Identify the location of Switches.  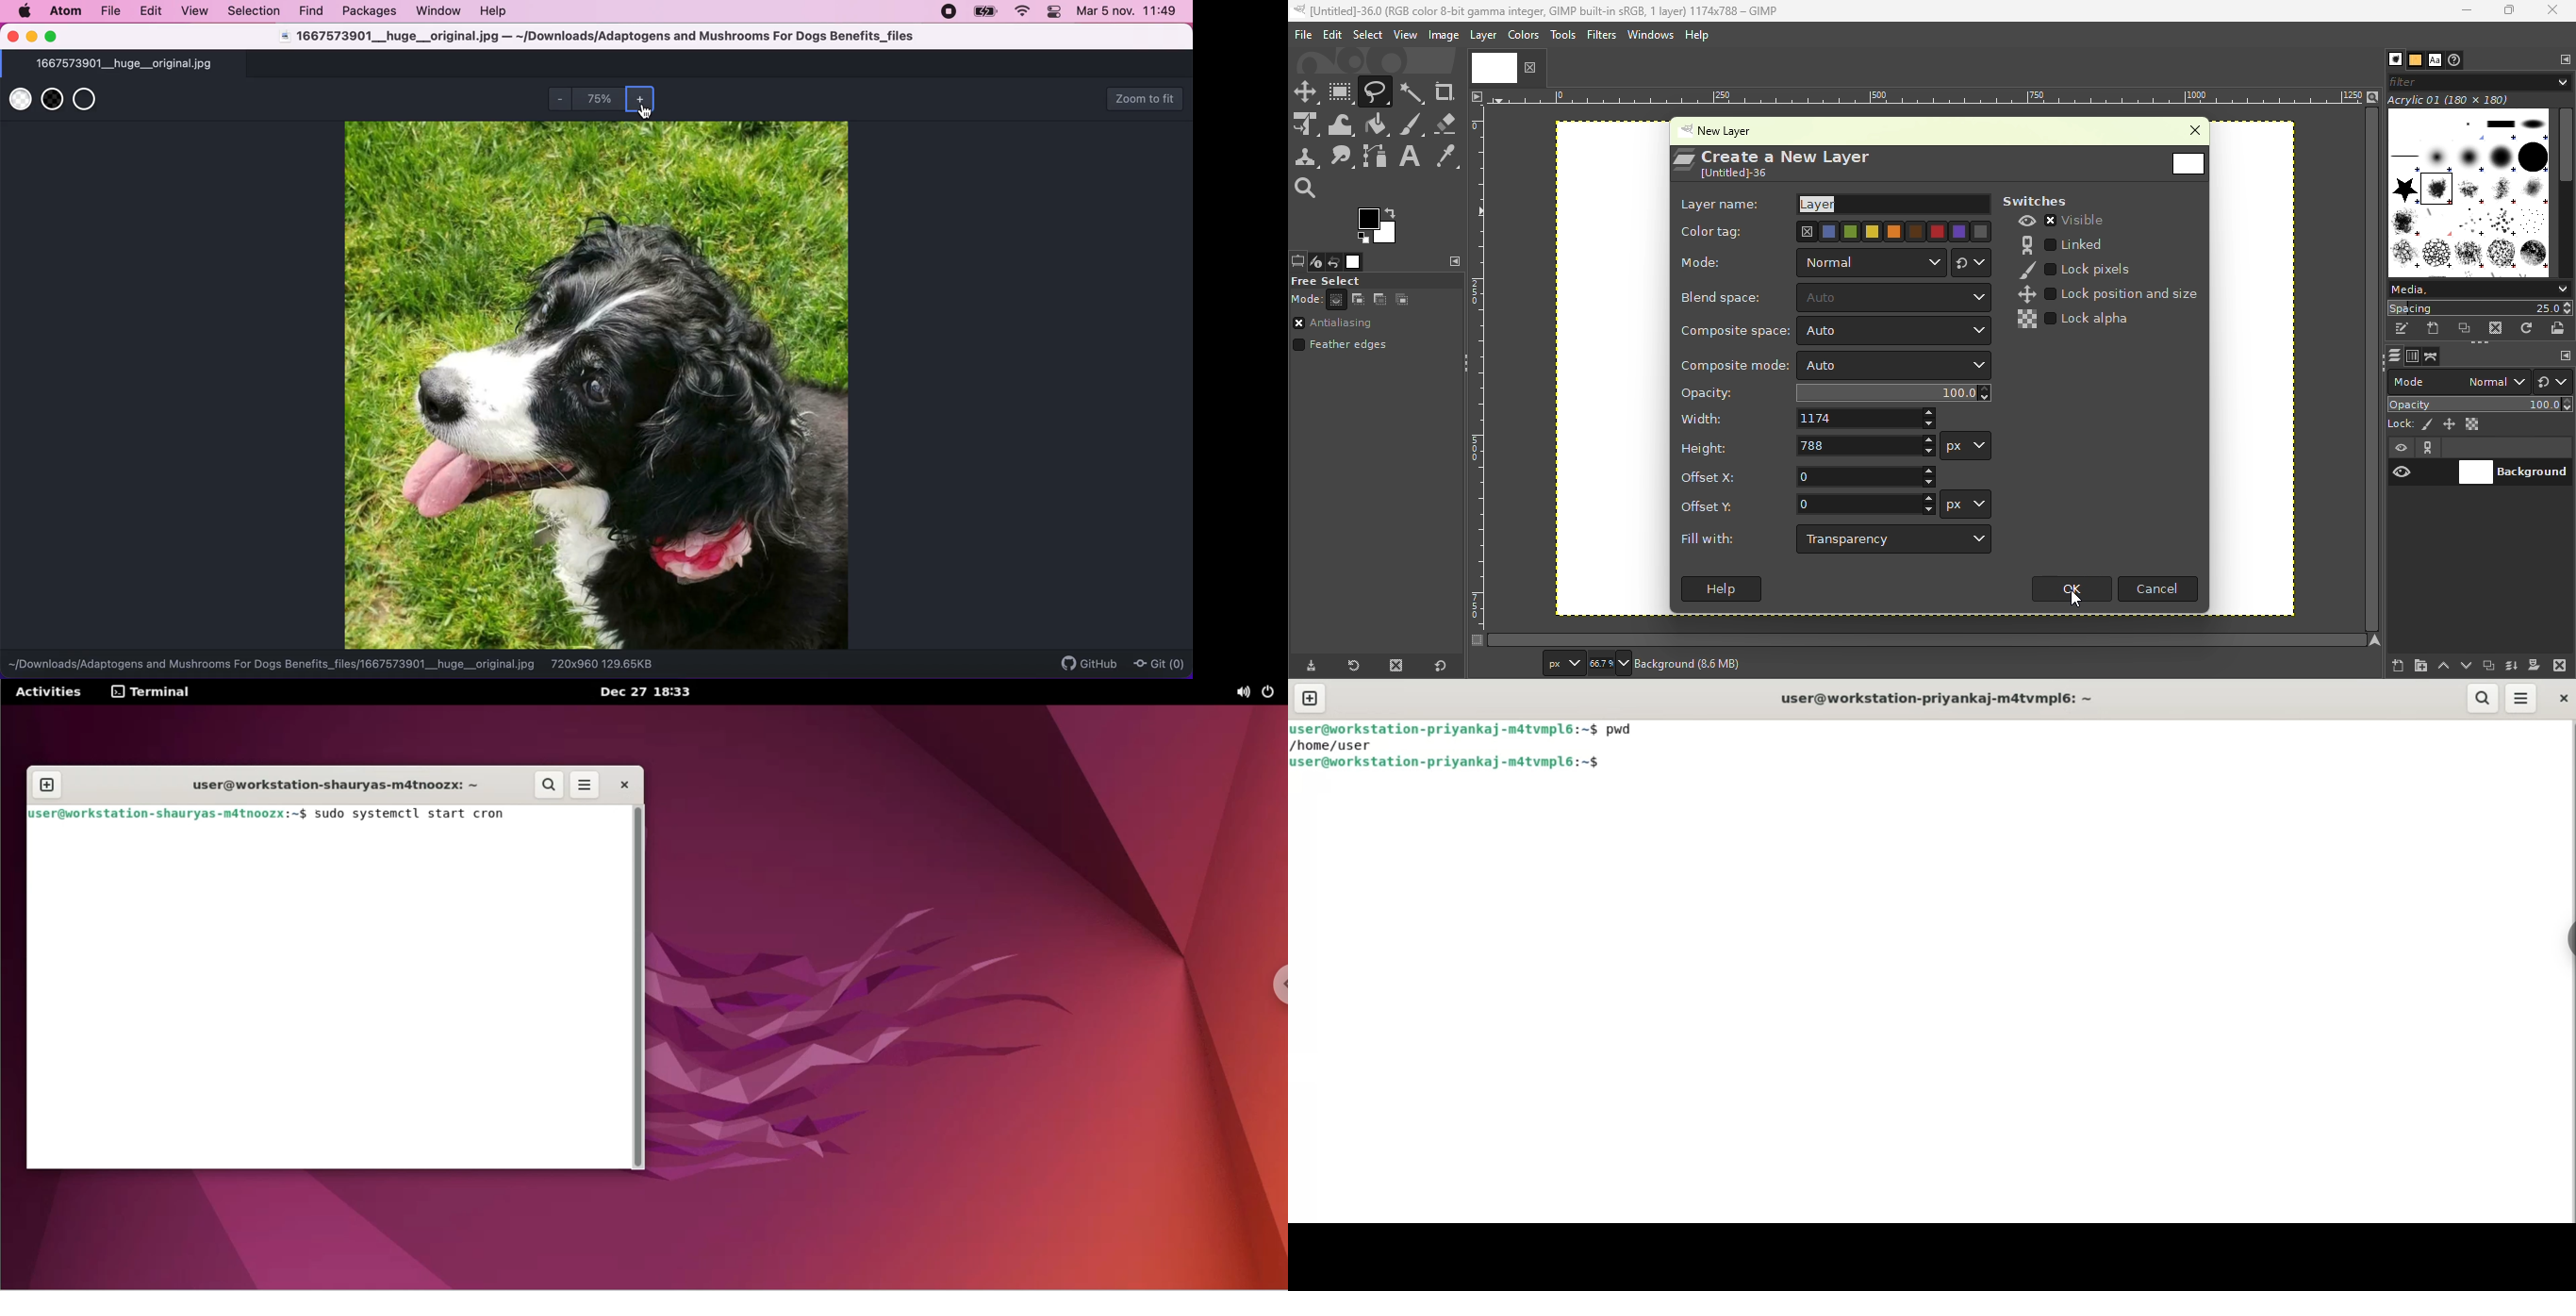
(2041, 201).